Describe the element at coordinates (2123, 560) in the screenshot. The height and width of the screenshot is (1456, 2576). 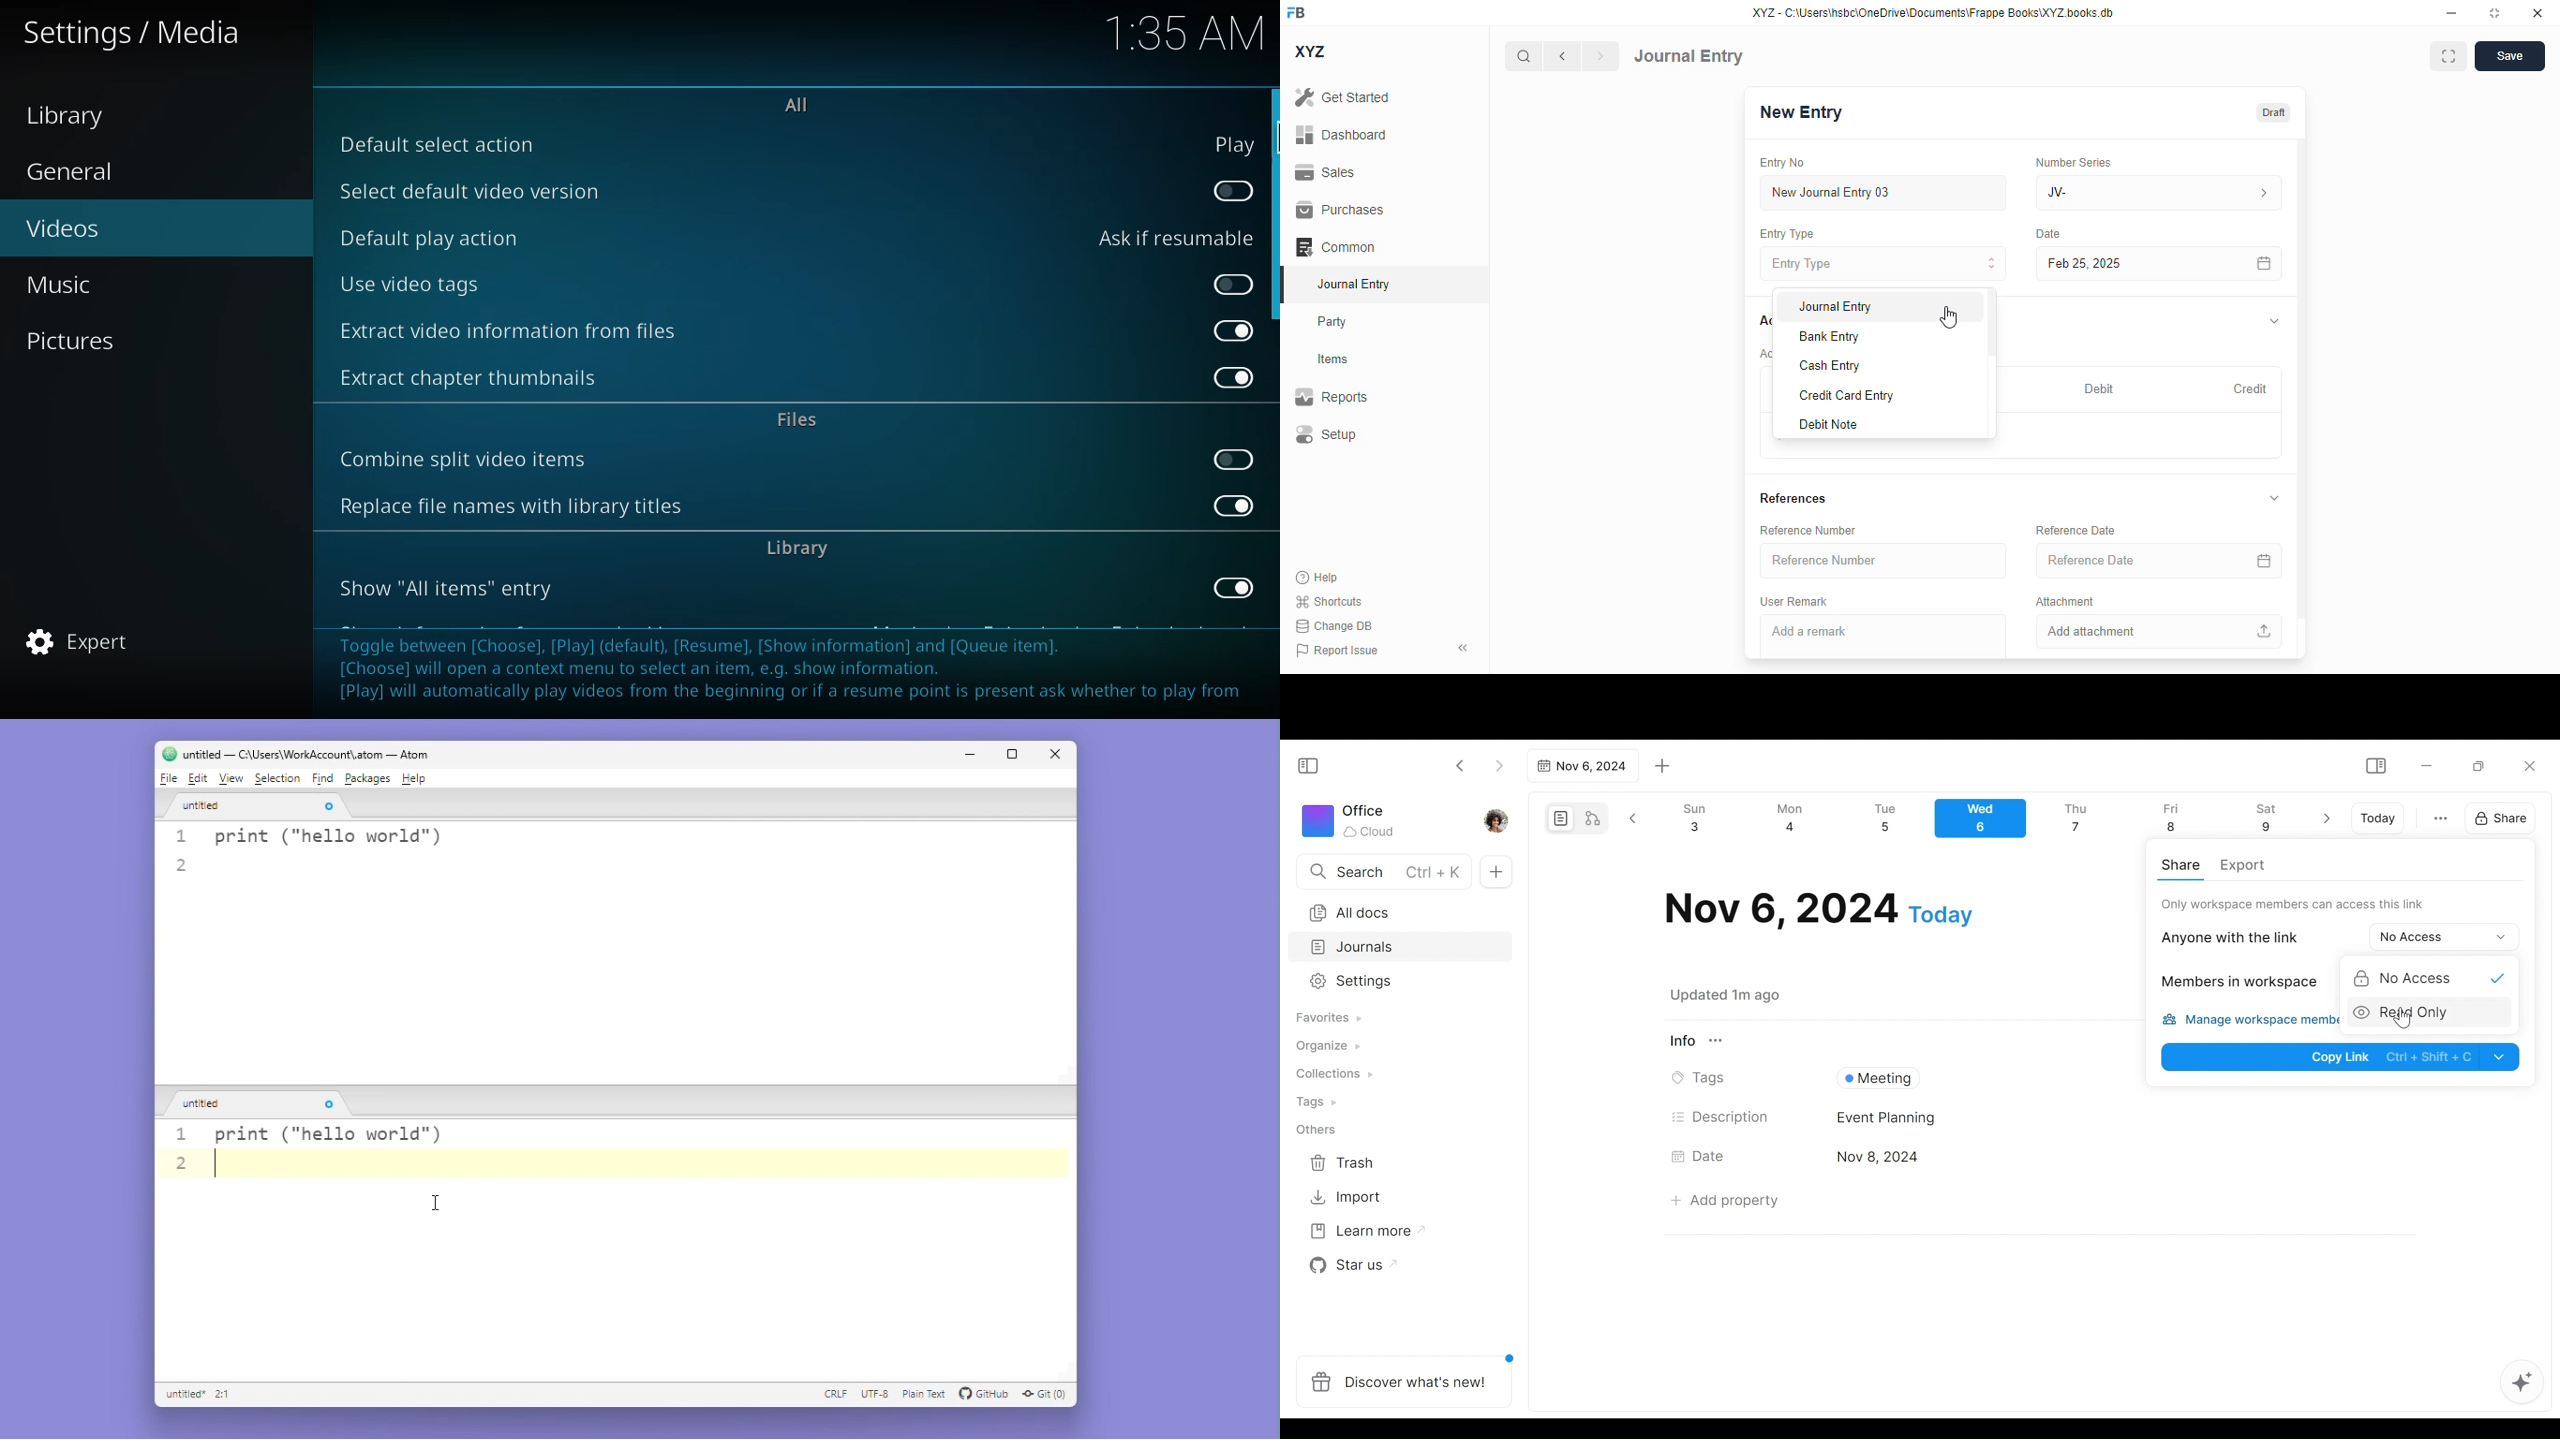
I see `reference date` at that location.